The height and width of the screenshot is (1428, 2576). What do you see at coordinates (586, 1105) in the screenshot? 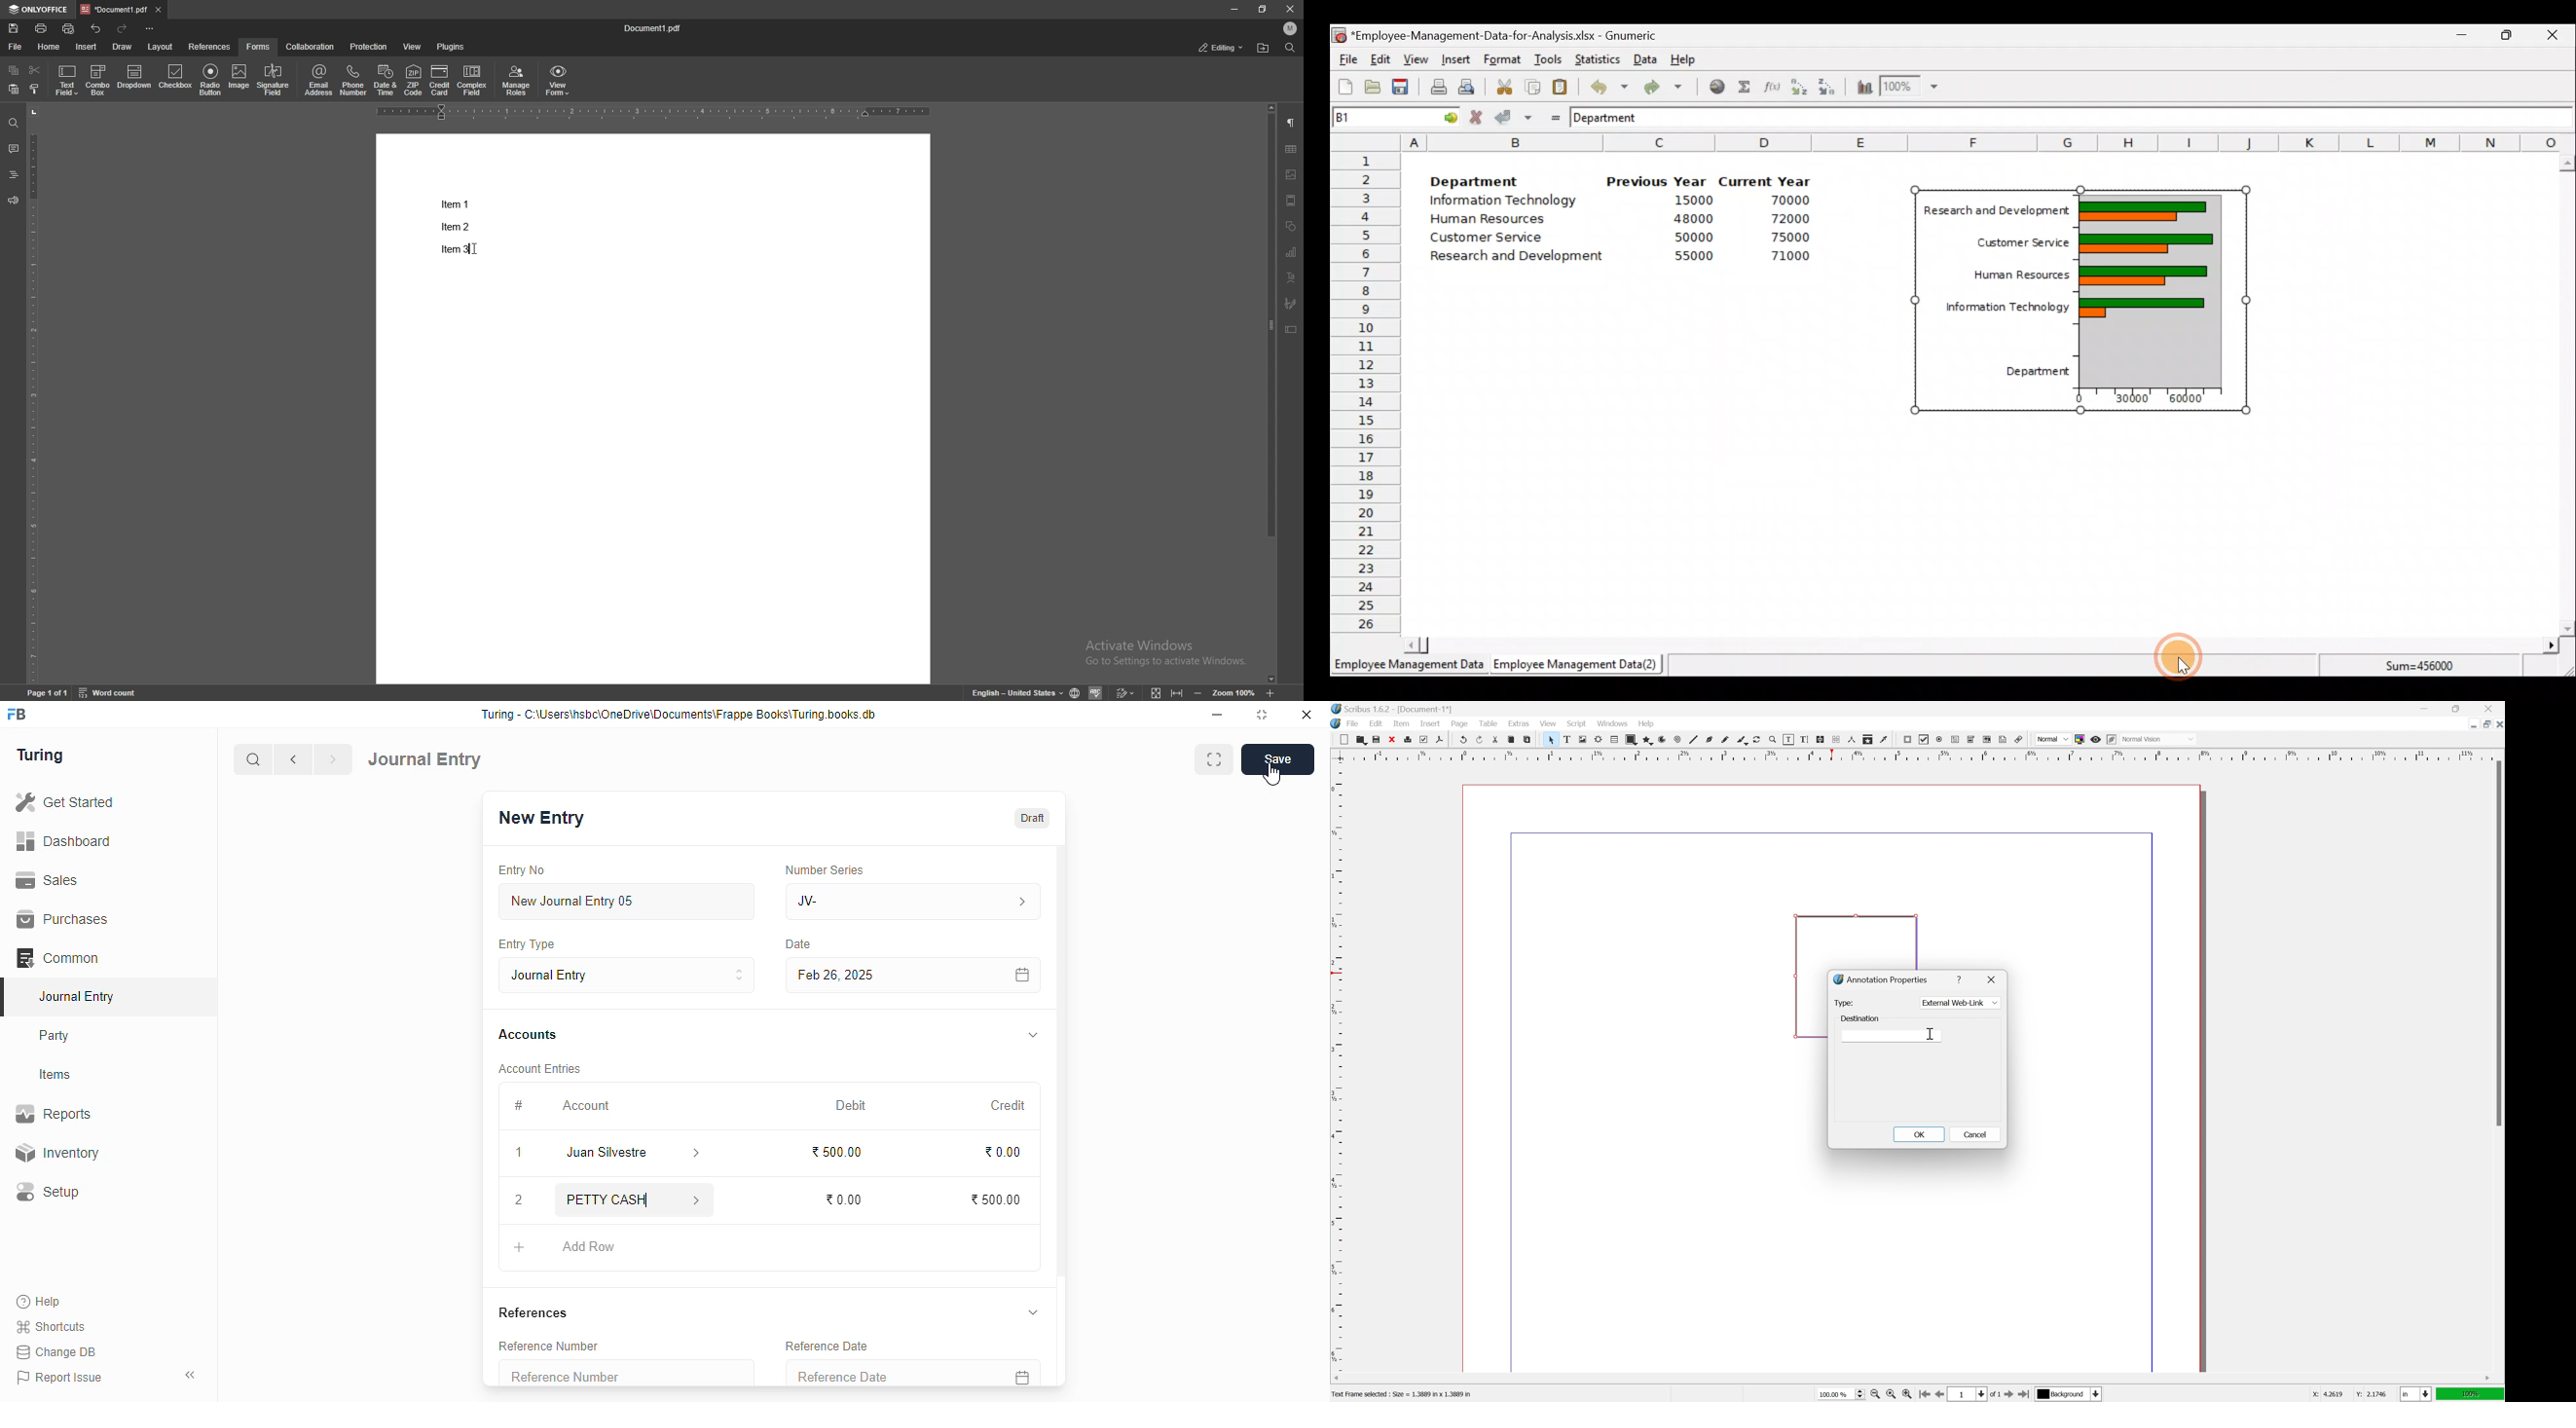
I see `account` at bounding box center [586, 1105].